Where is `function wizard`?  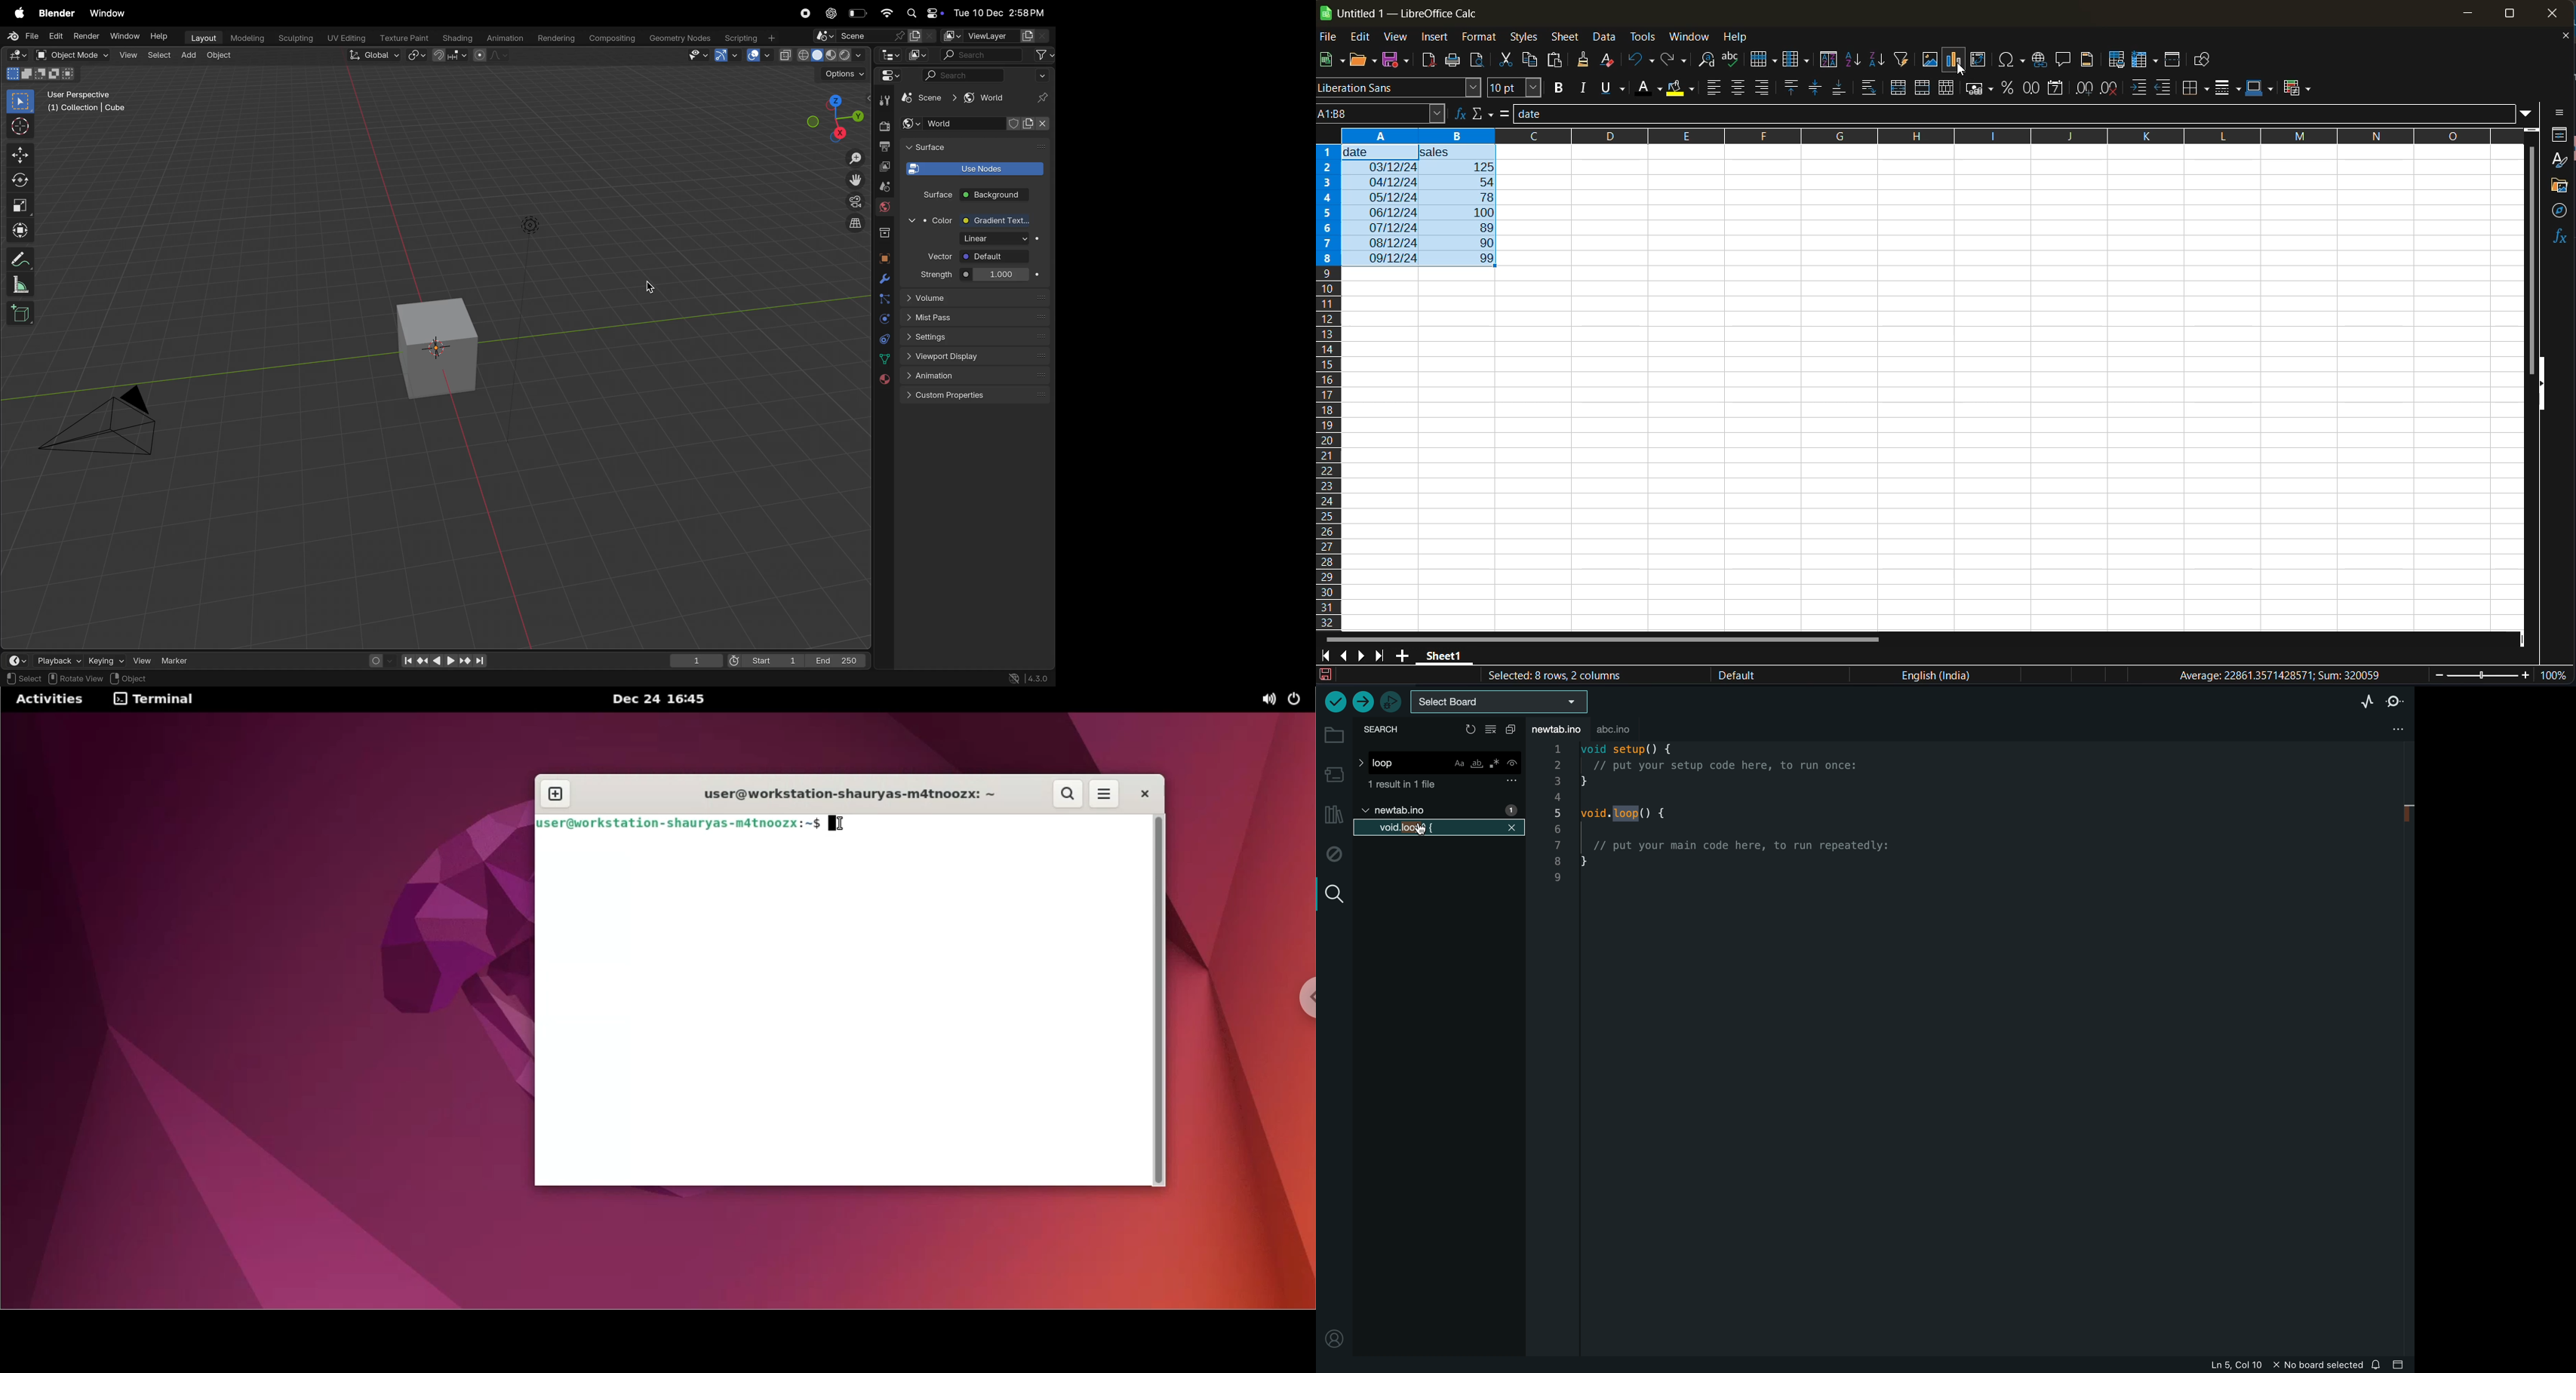
function wizard is located at coordinates (1460, 116).